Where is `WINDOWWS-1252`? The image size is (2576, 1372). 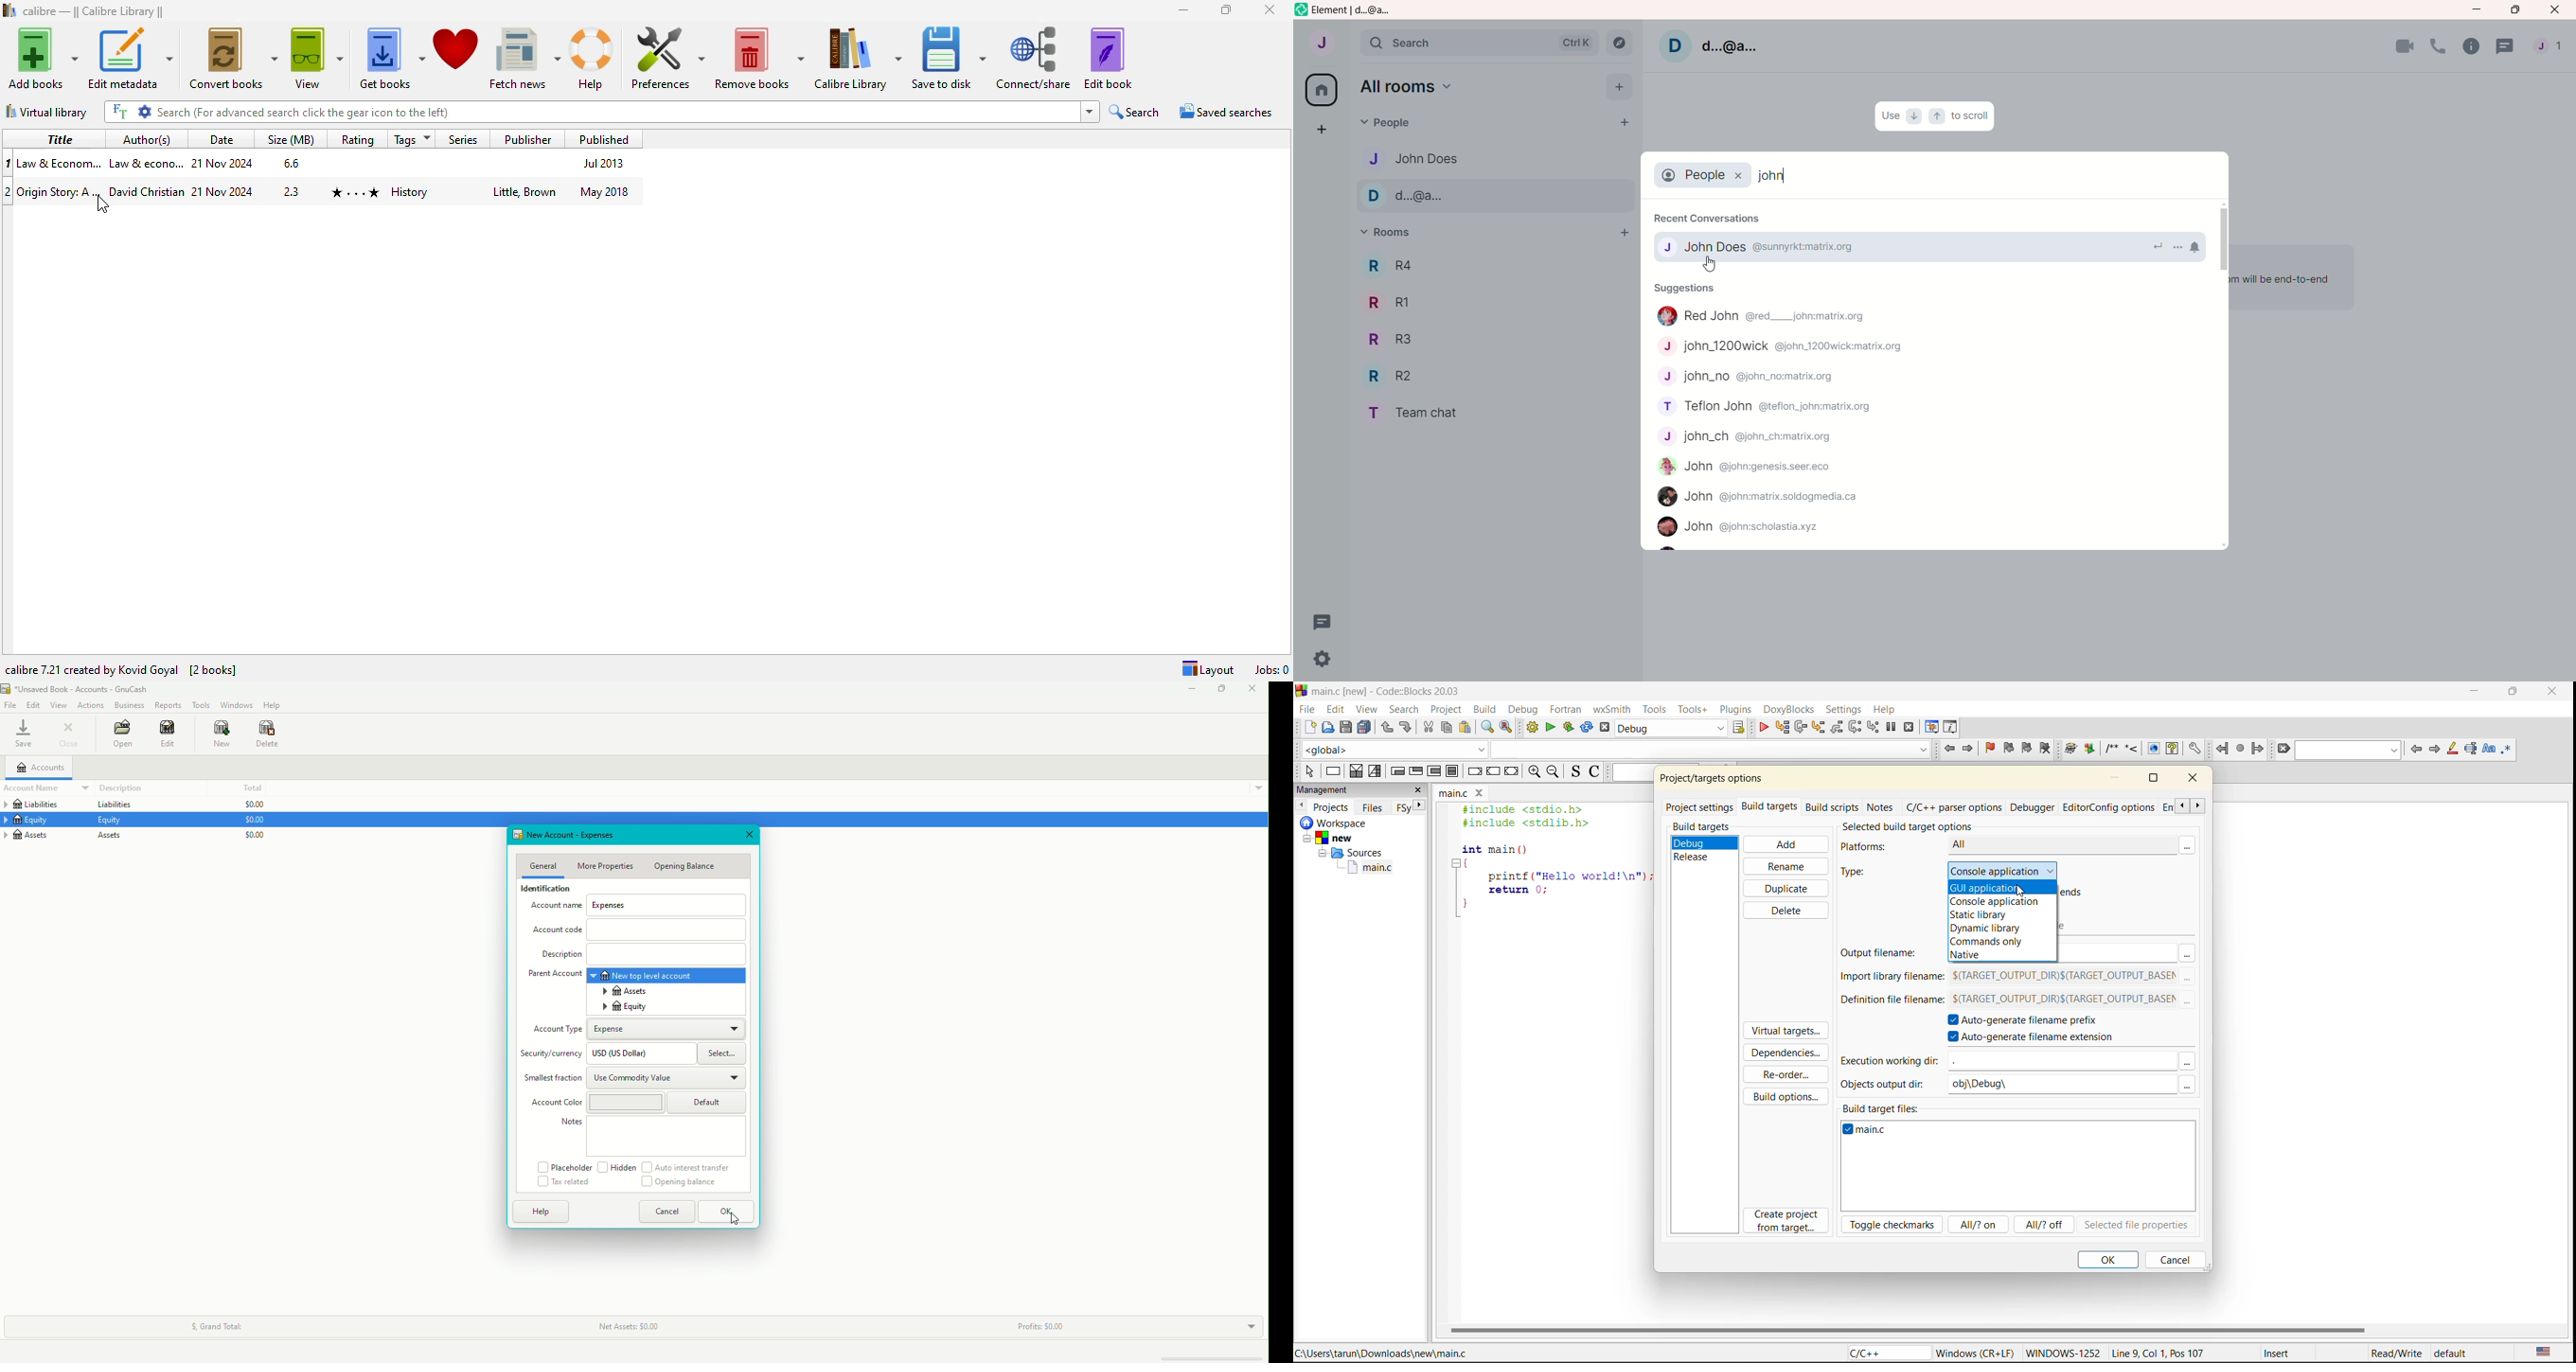
WINDOWWS-1252 is located at coordinates (2066, 1352).